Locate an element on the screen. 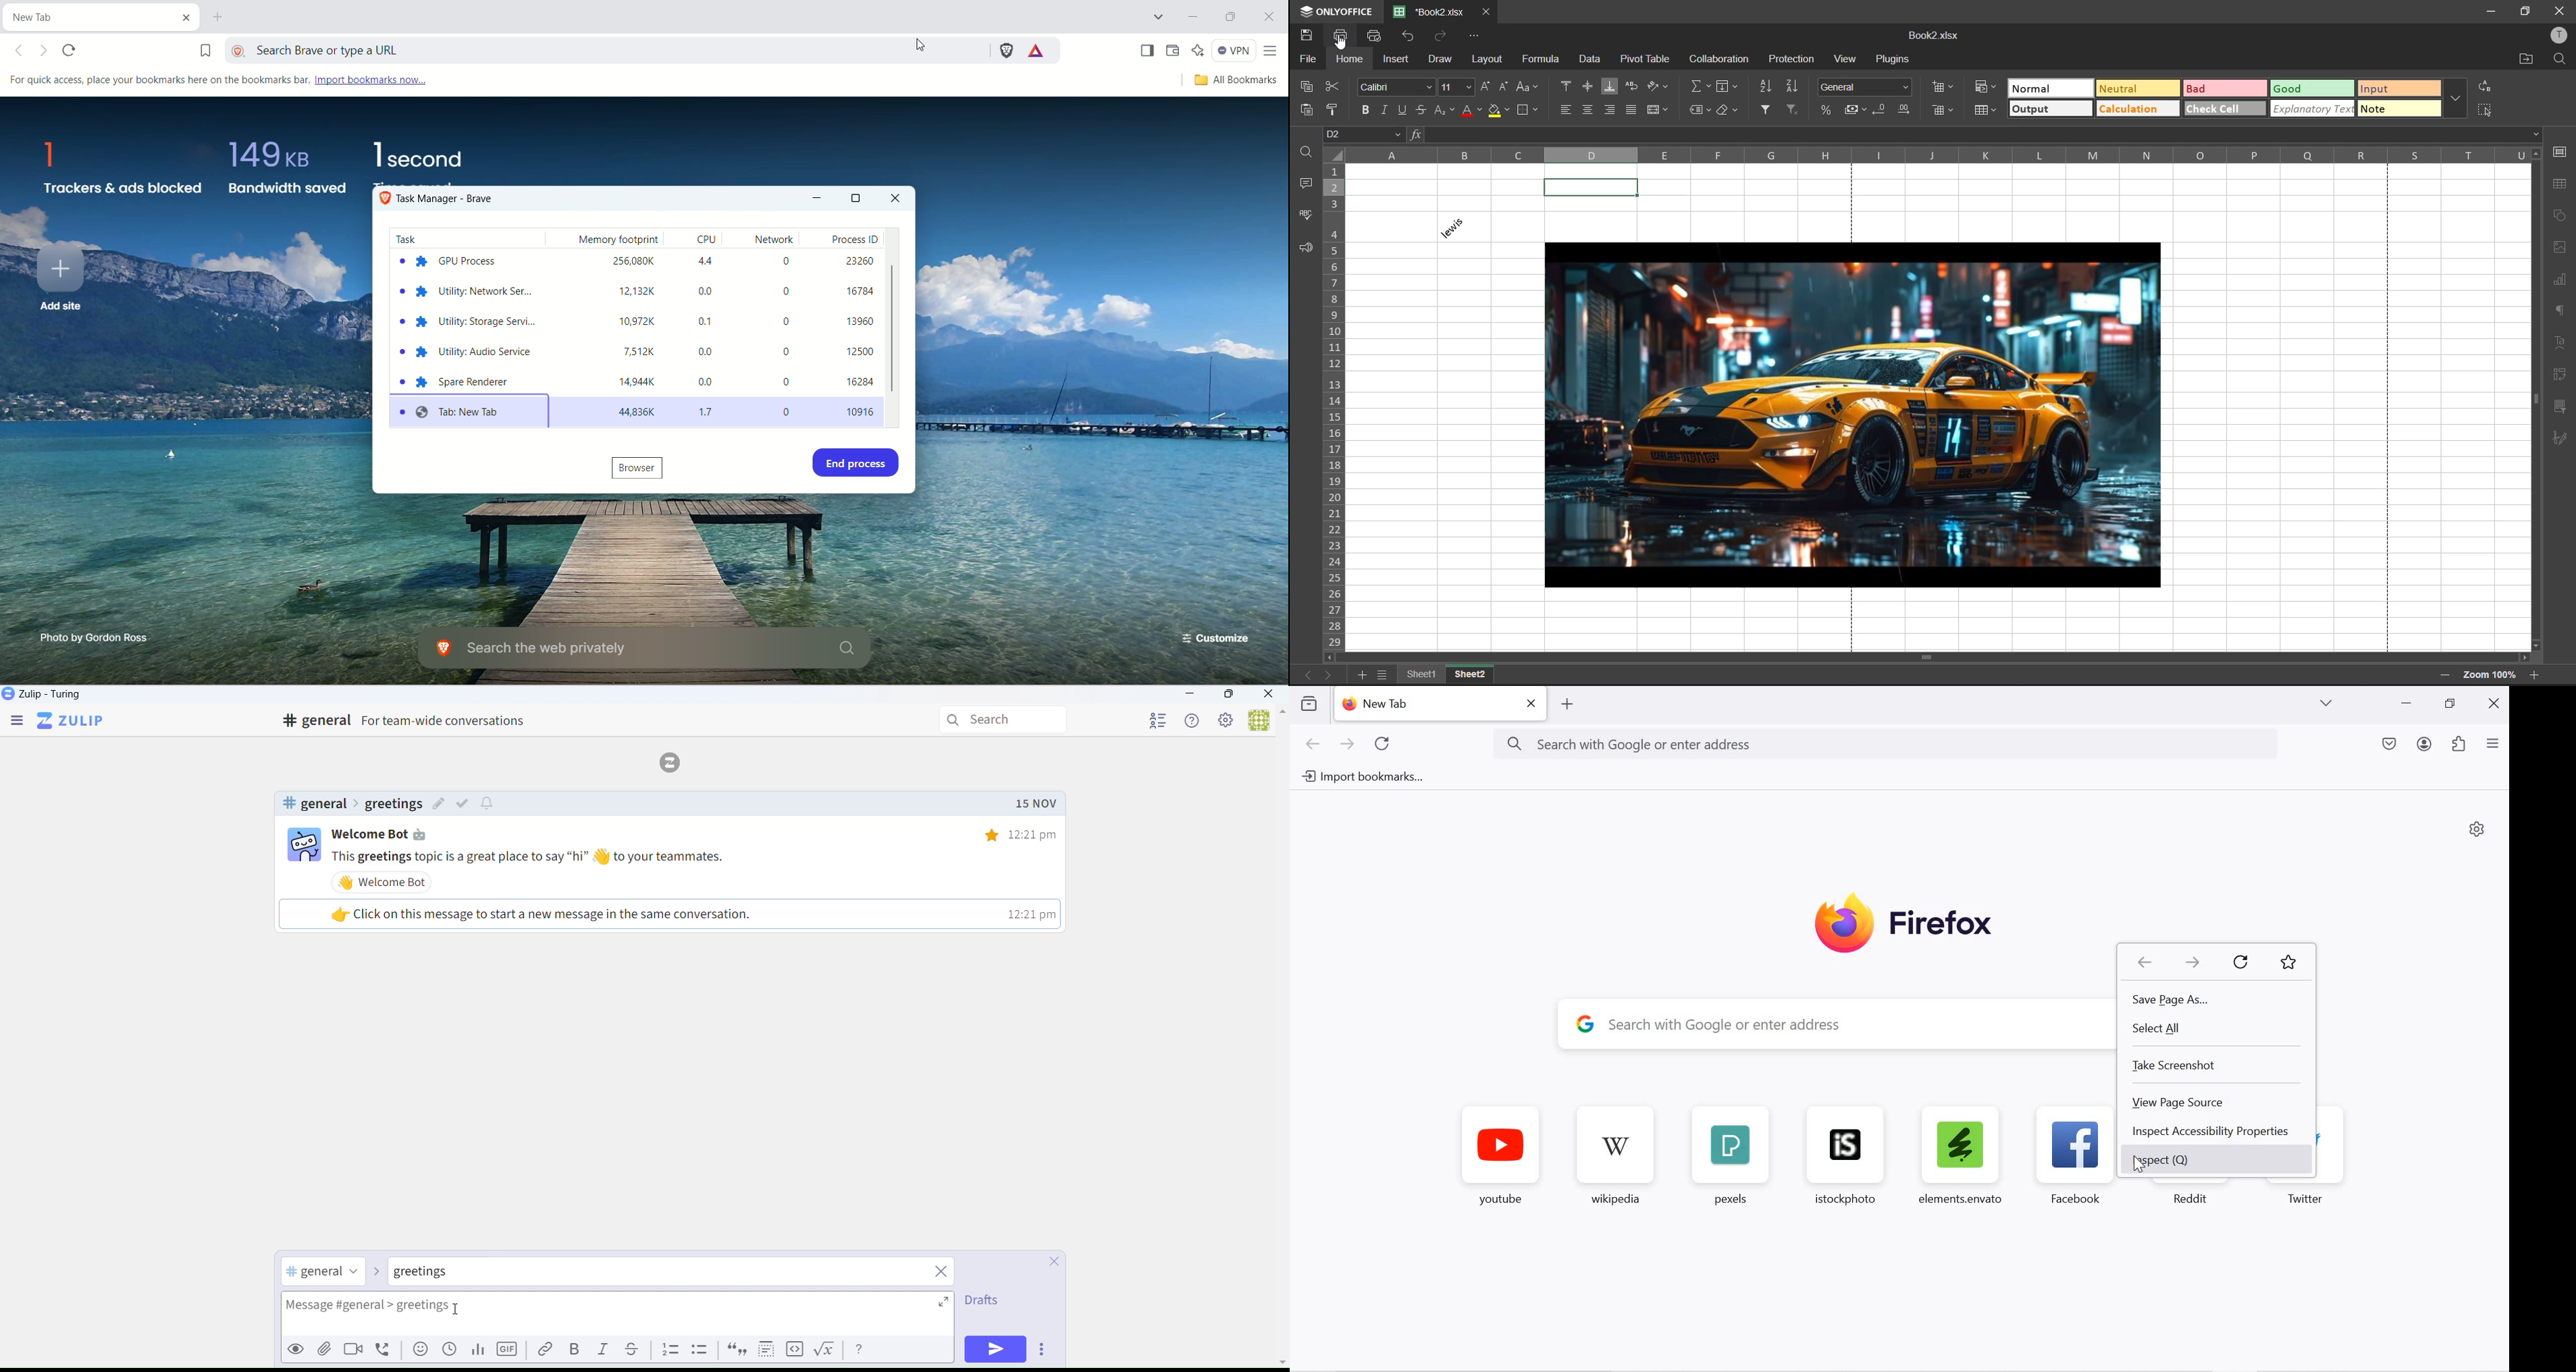 This screenshot has width=2576, height=1372. cell address is located at coordinates (1364, 134).